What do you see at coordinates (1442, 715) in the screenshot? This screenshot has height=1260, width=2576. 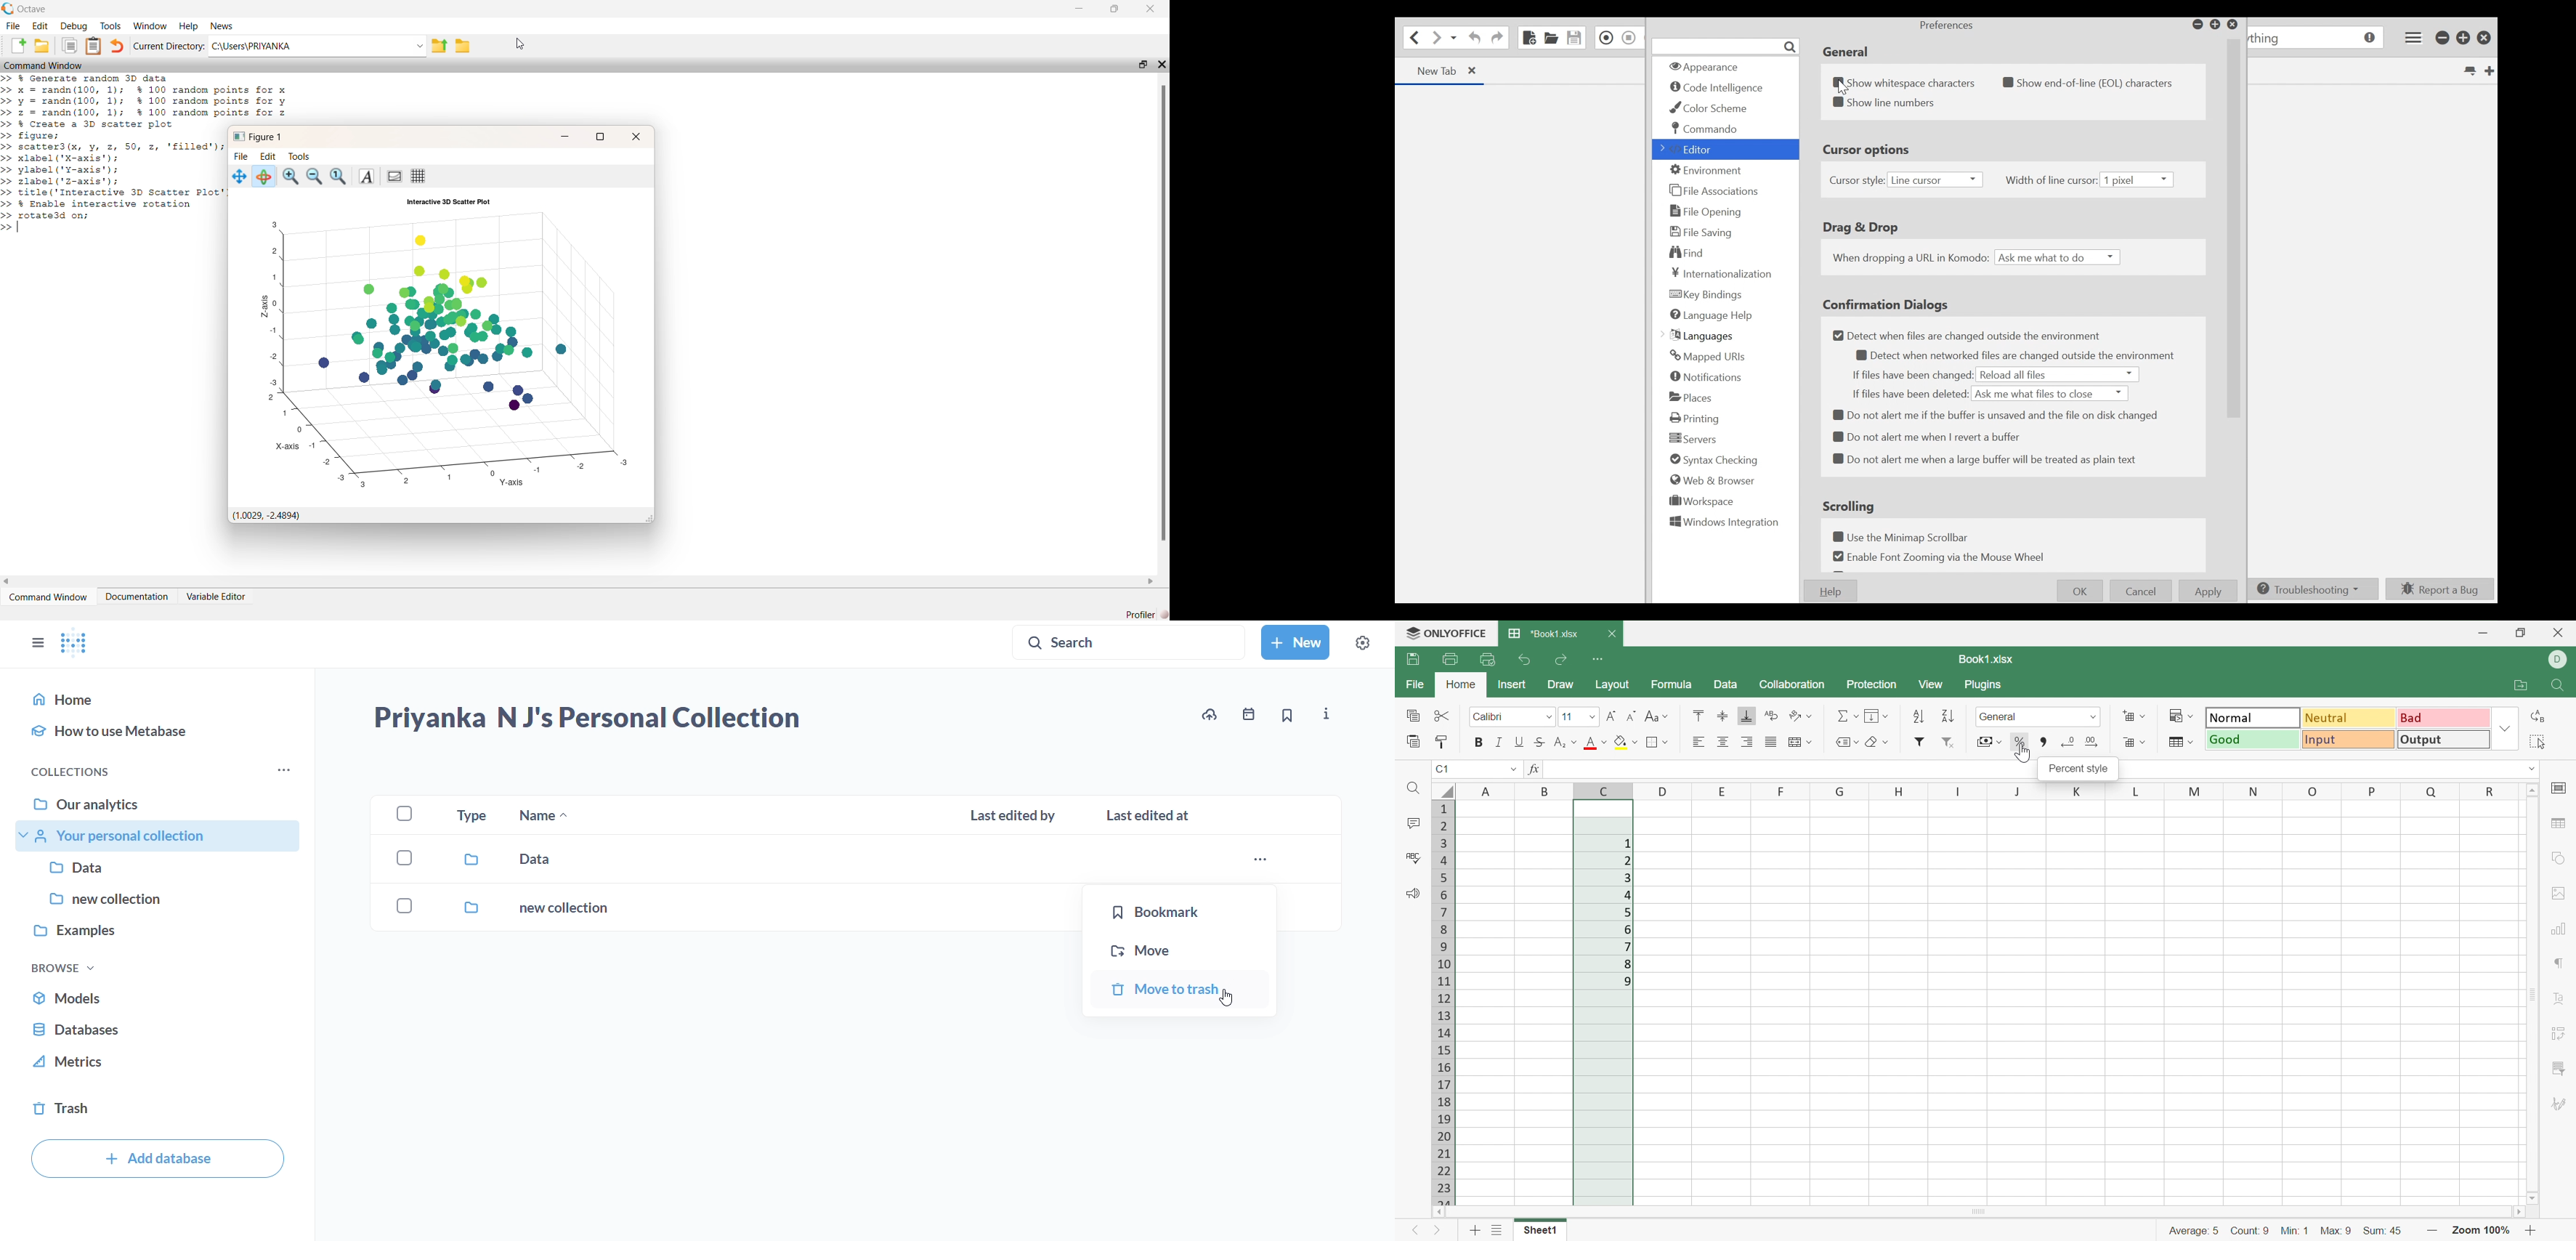 I see `Cut` at bounding box center [1442, 715].